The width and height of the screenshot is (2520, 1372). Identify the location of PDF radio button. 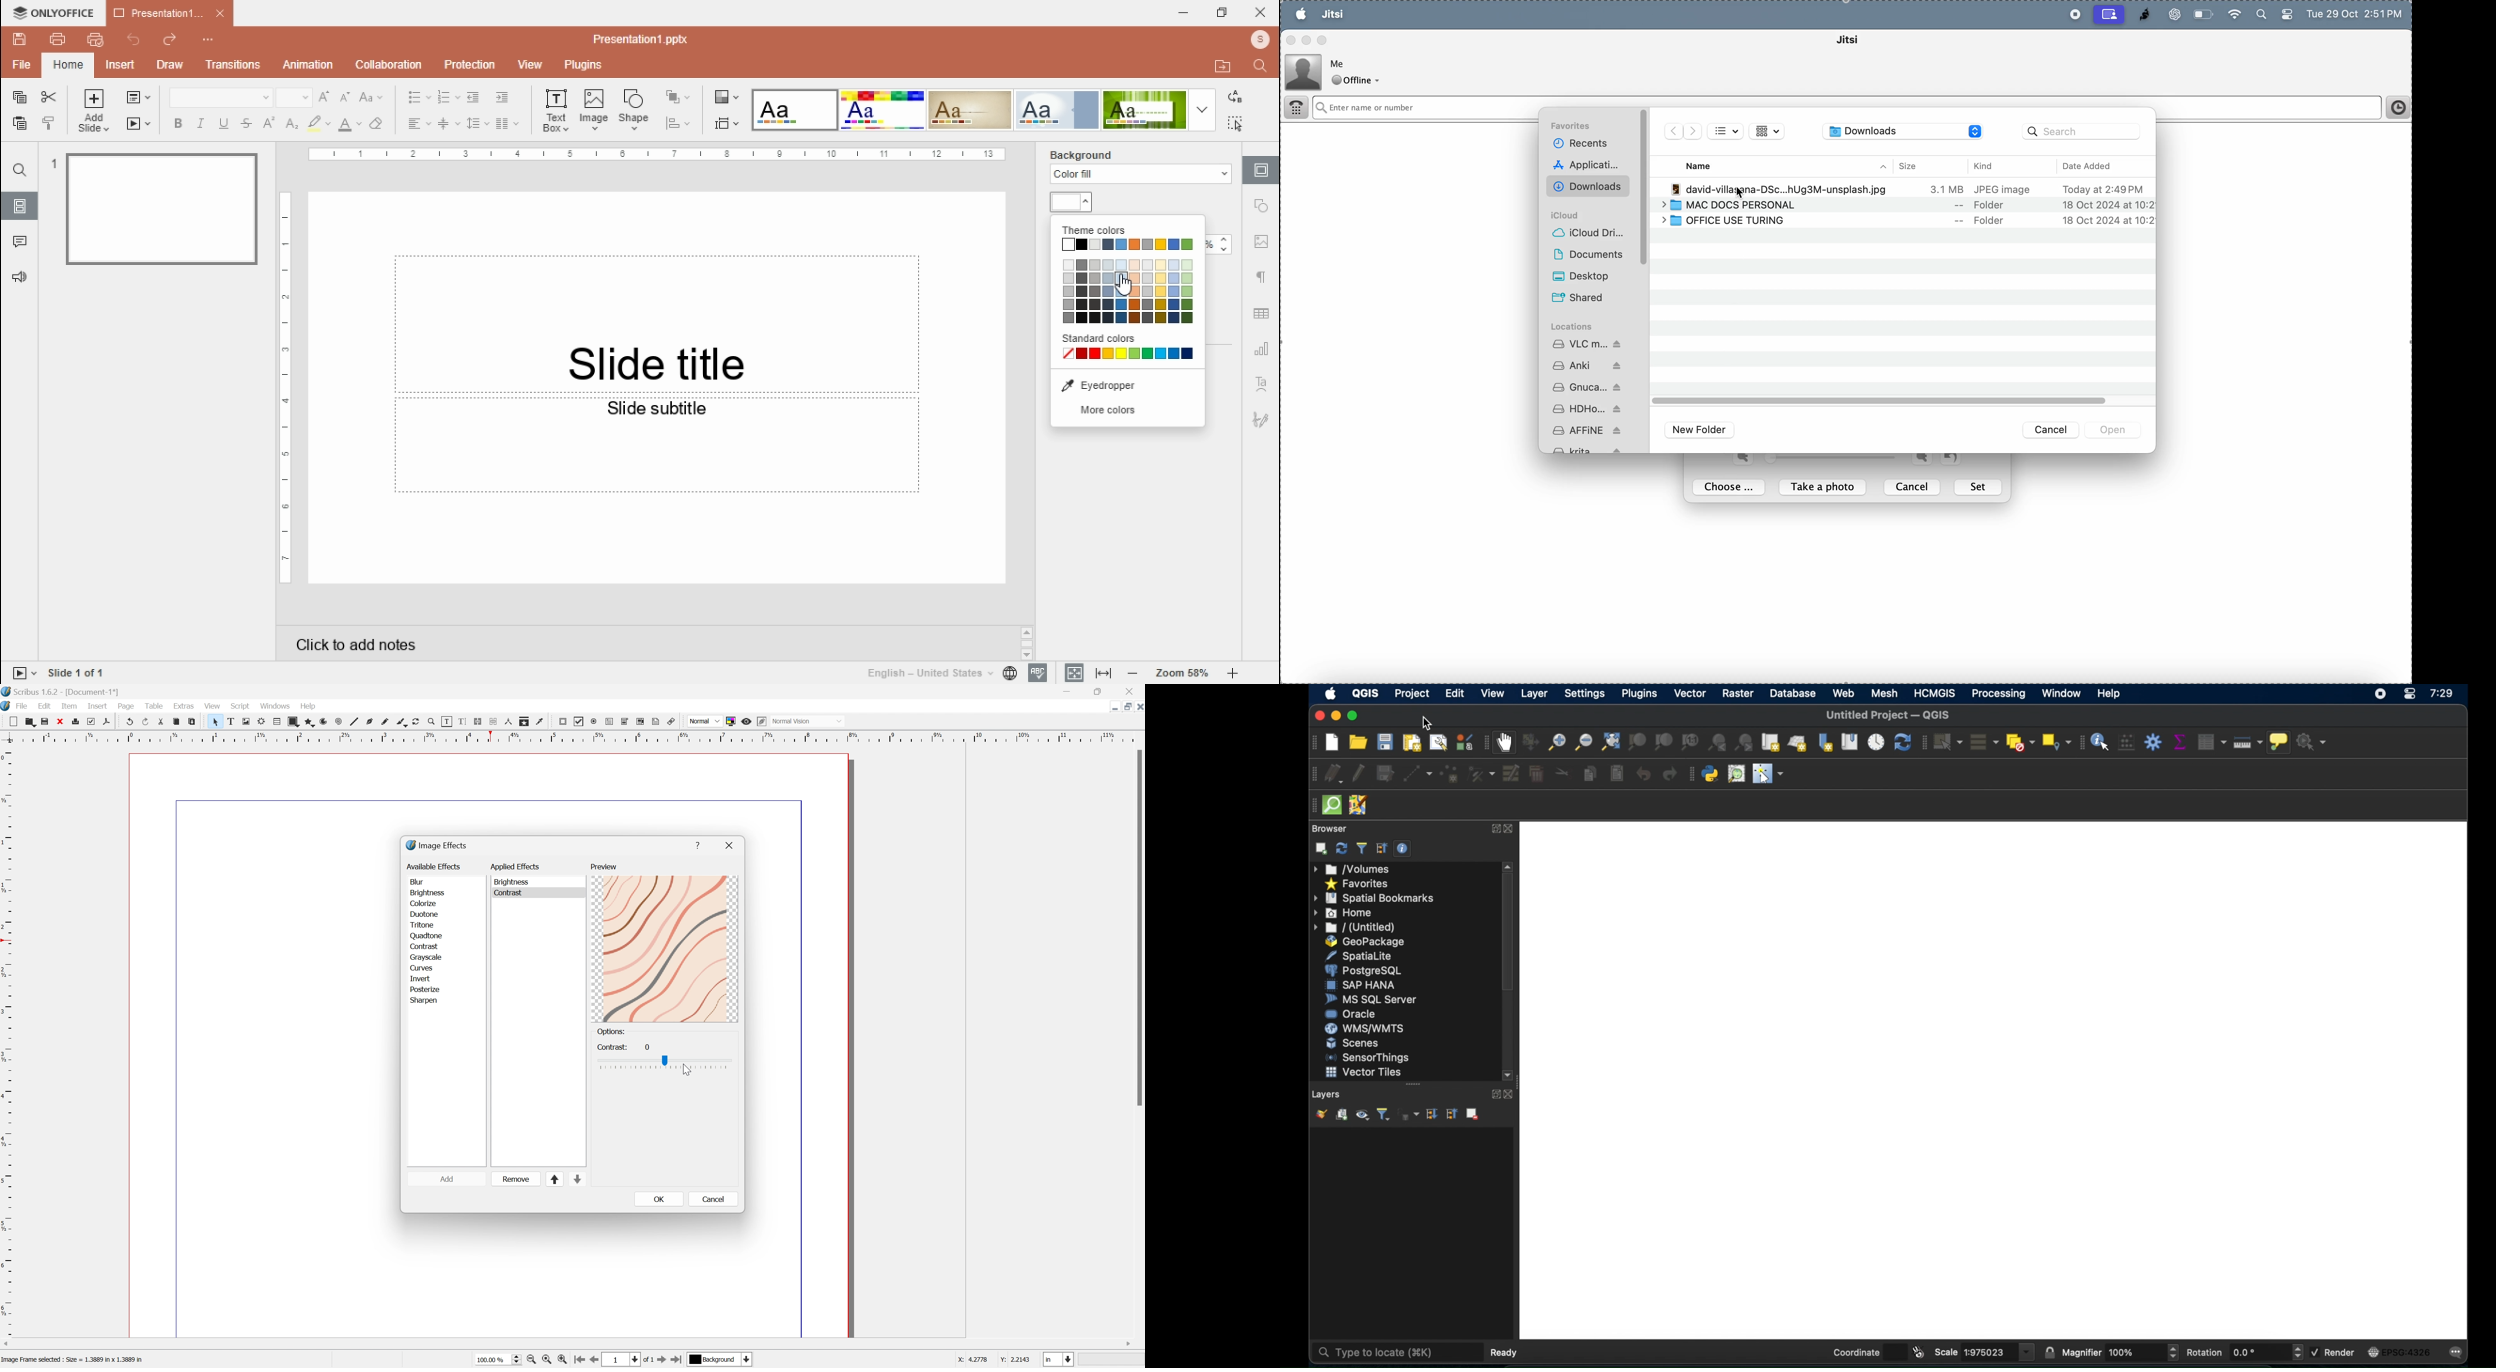
(594, 722).